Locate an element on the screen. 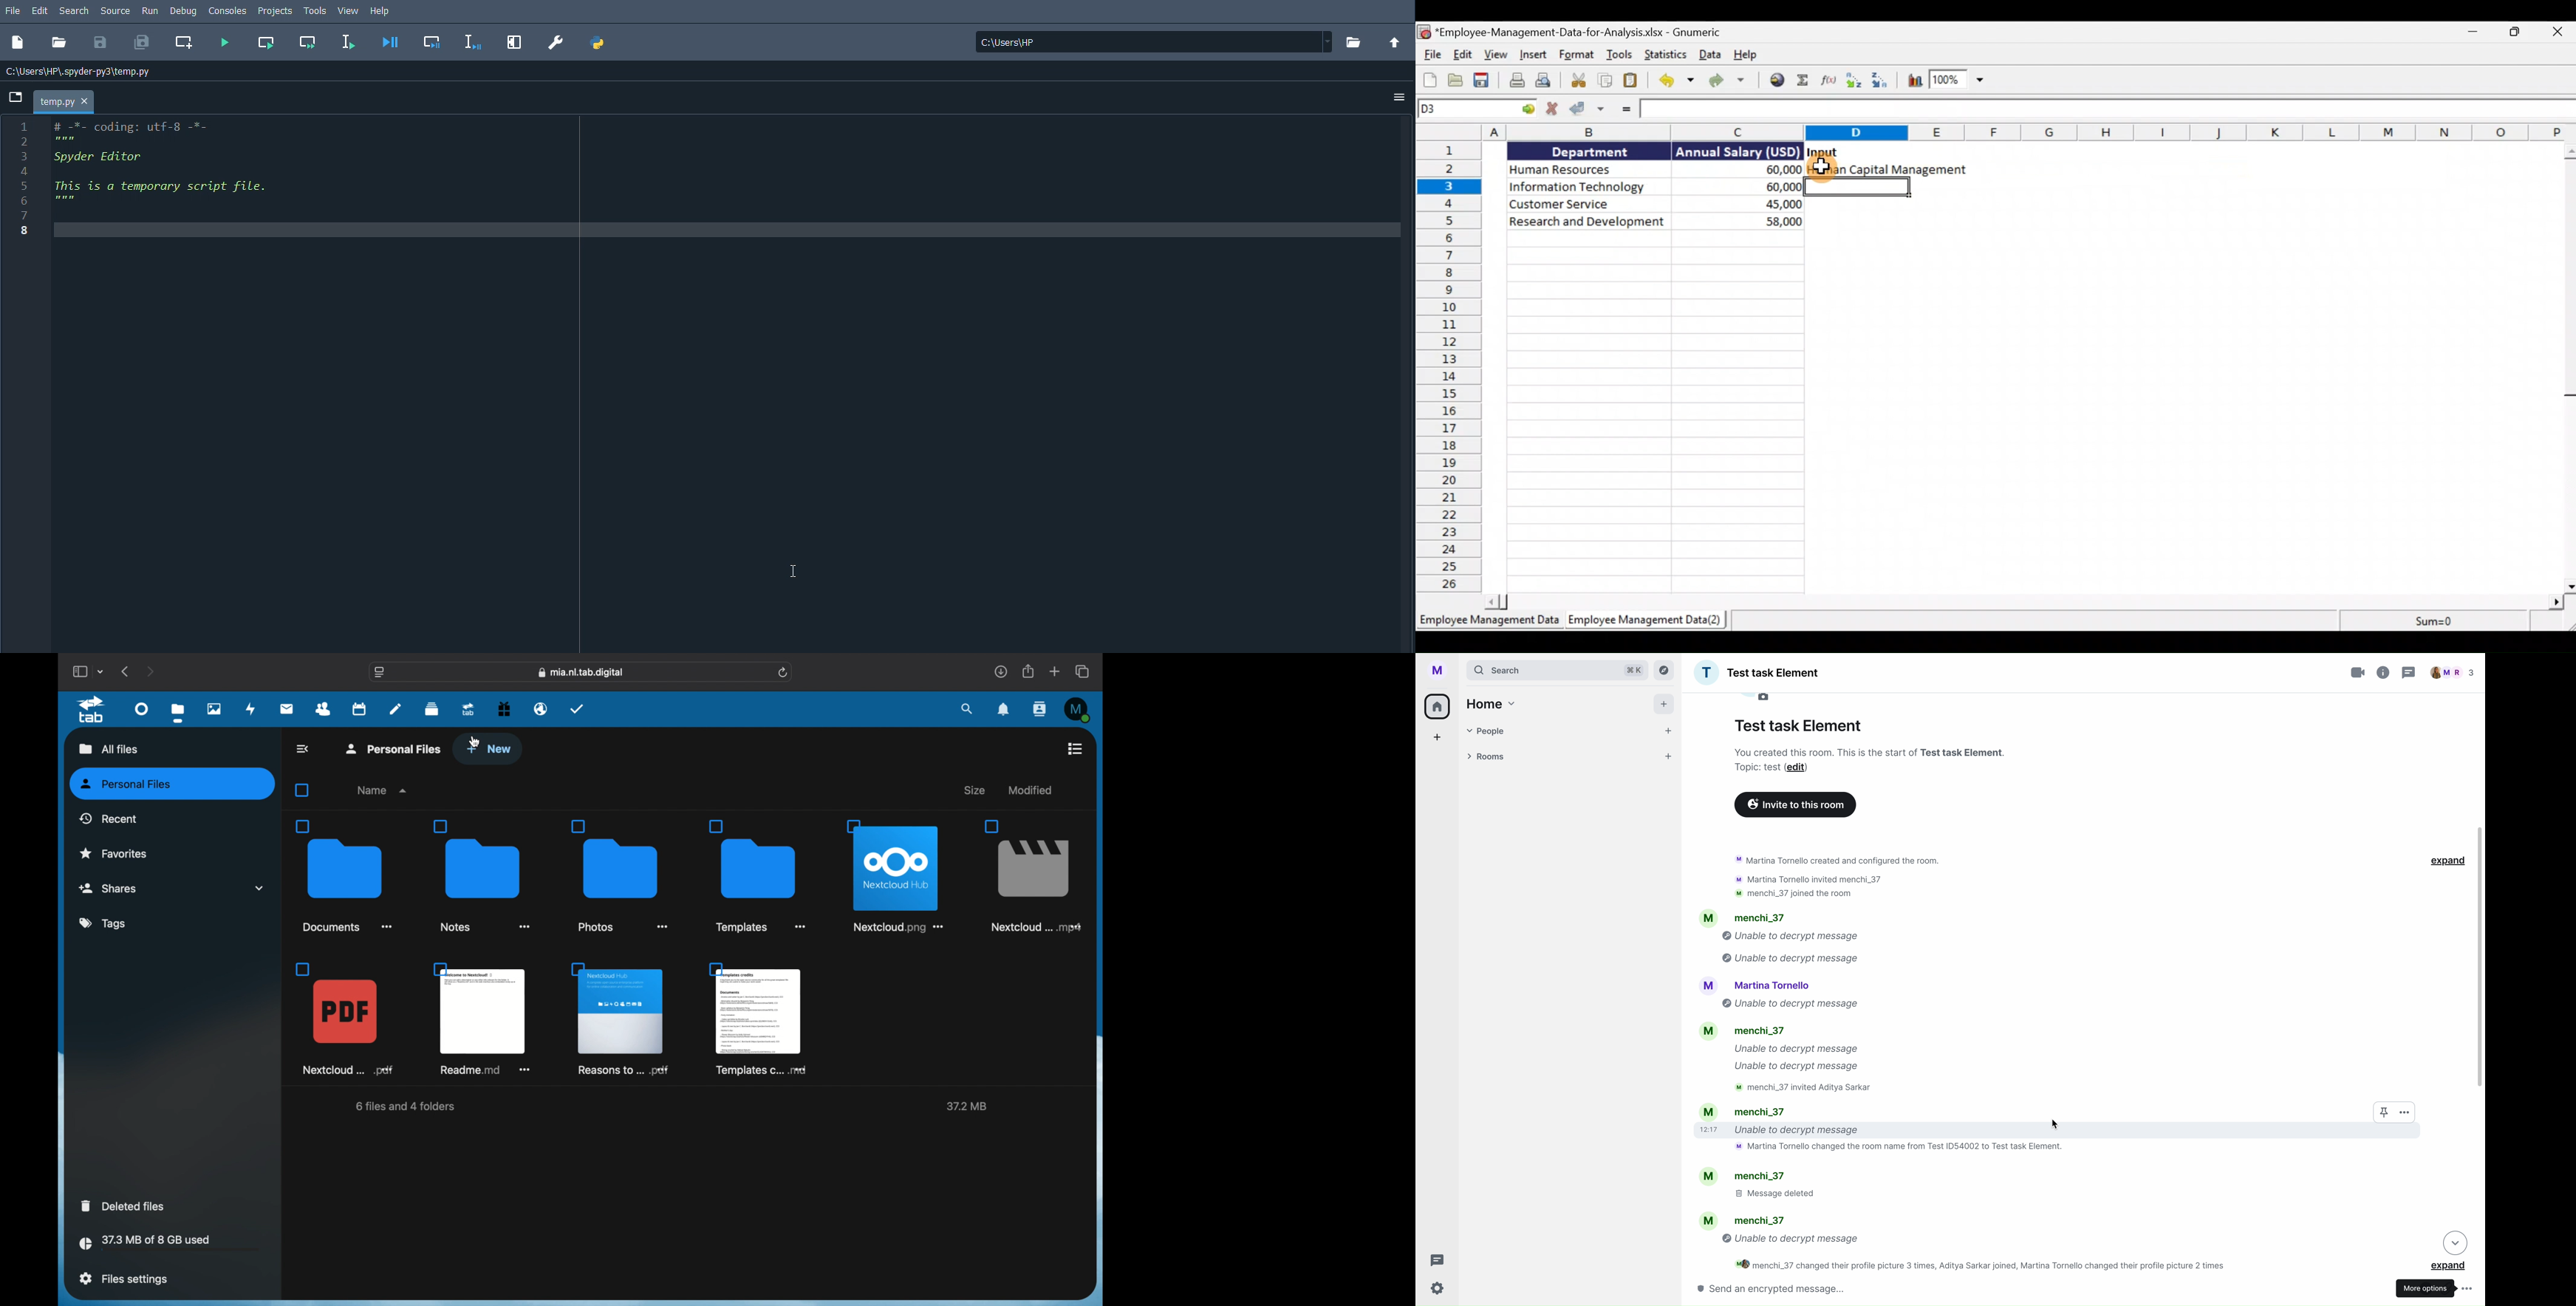 The height and width of the screenshot is (1316, 2576). contacts is located at coordinates (324, 709).